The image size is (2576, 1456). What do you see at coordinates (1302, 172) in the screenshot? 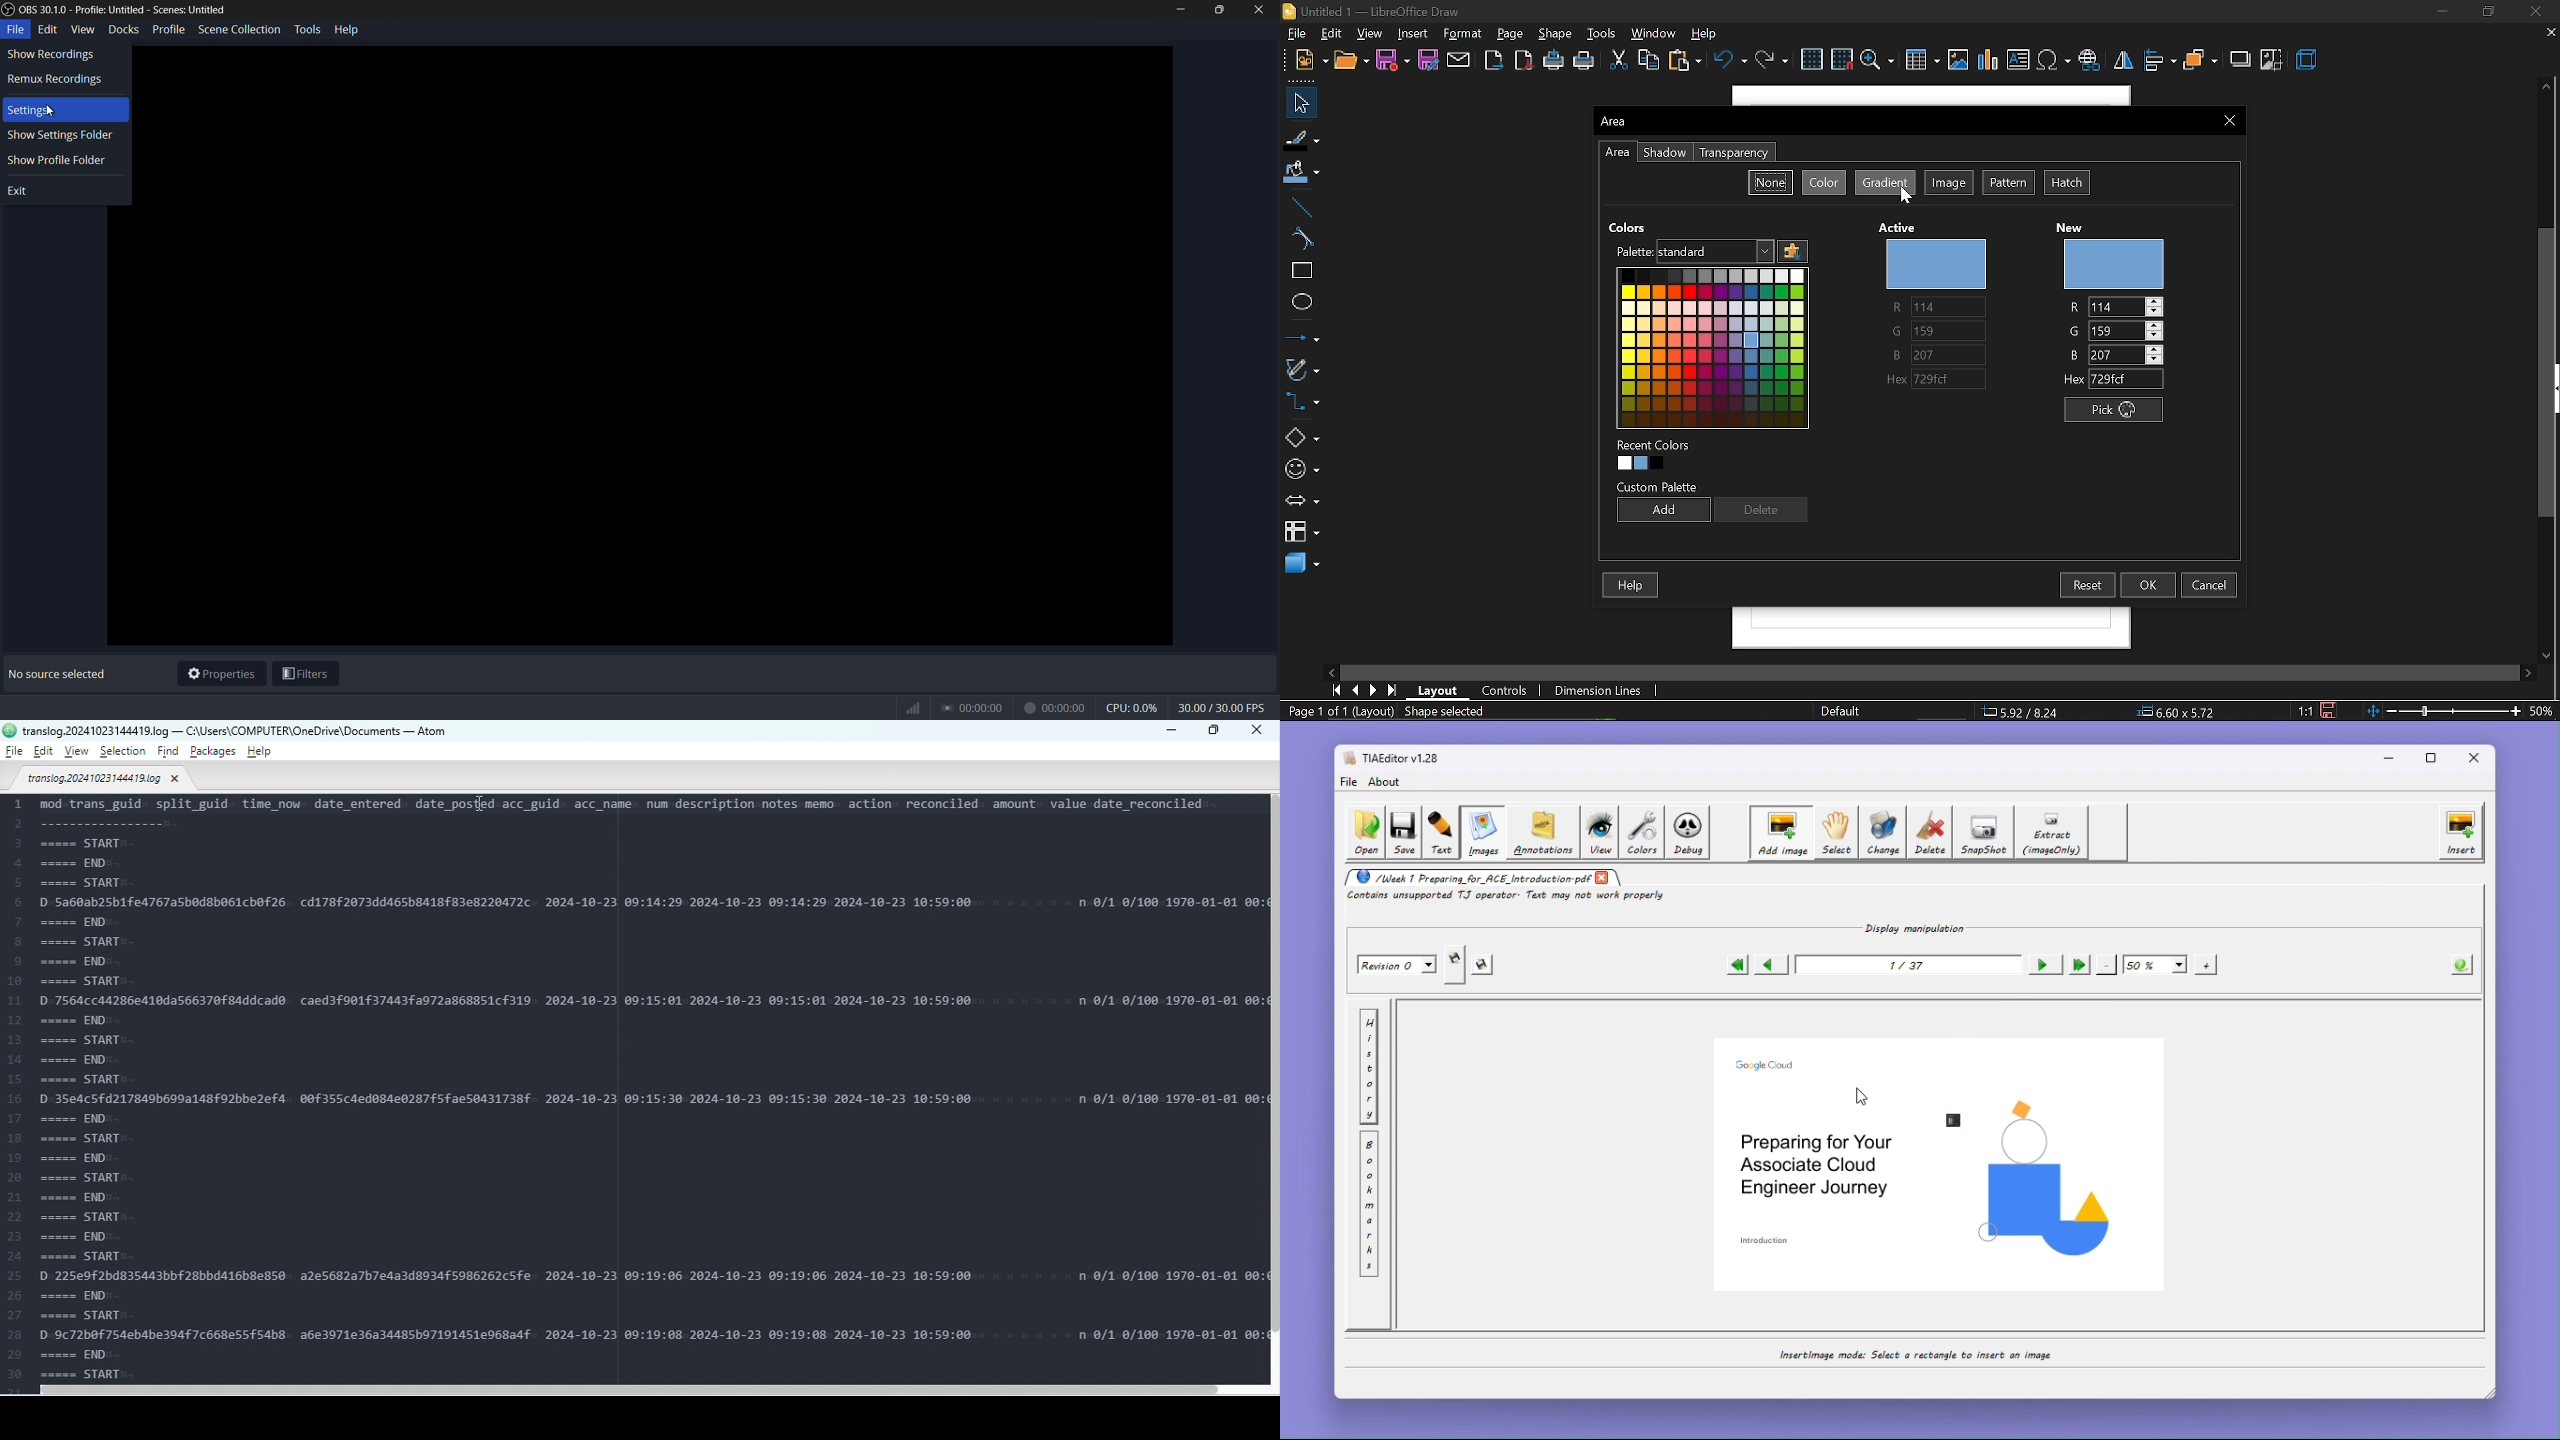
I see `fill color` at bounding box center [1302, 172].